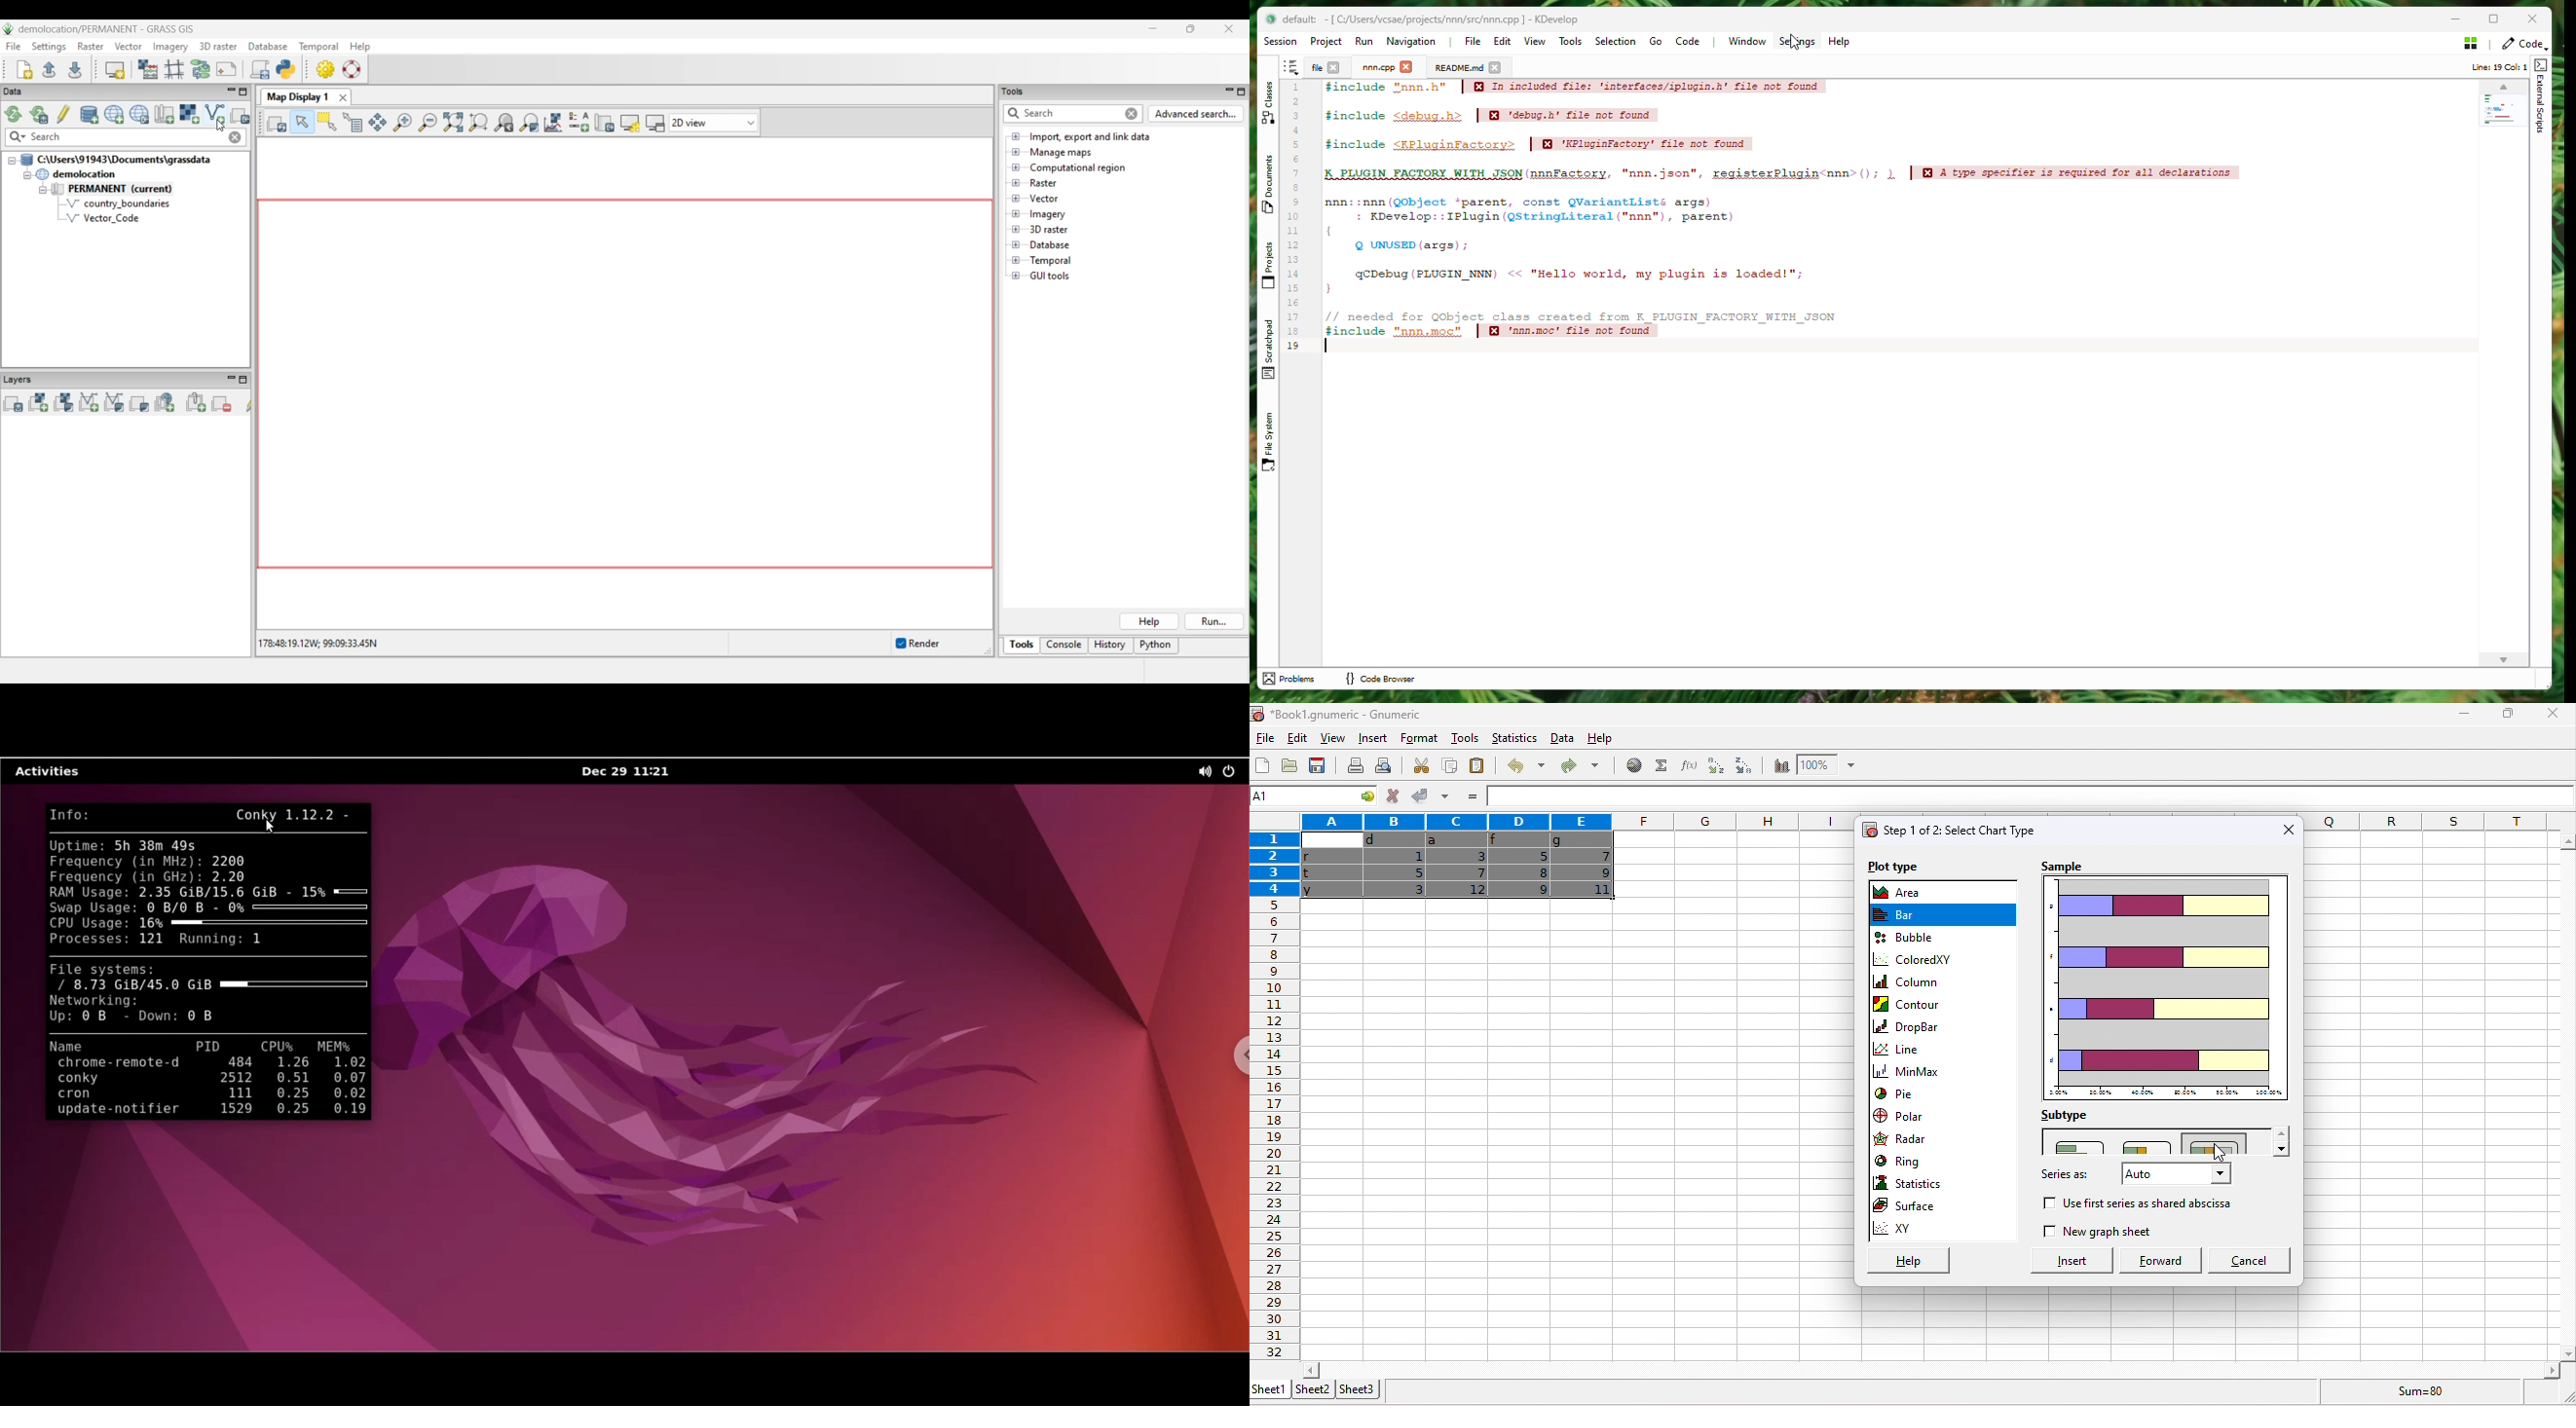  Describe the element at coordinates (2418, 1394) in the screenshot. I see `sum=80` at that location.